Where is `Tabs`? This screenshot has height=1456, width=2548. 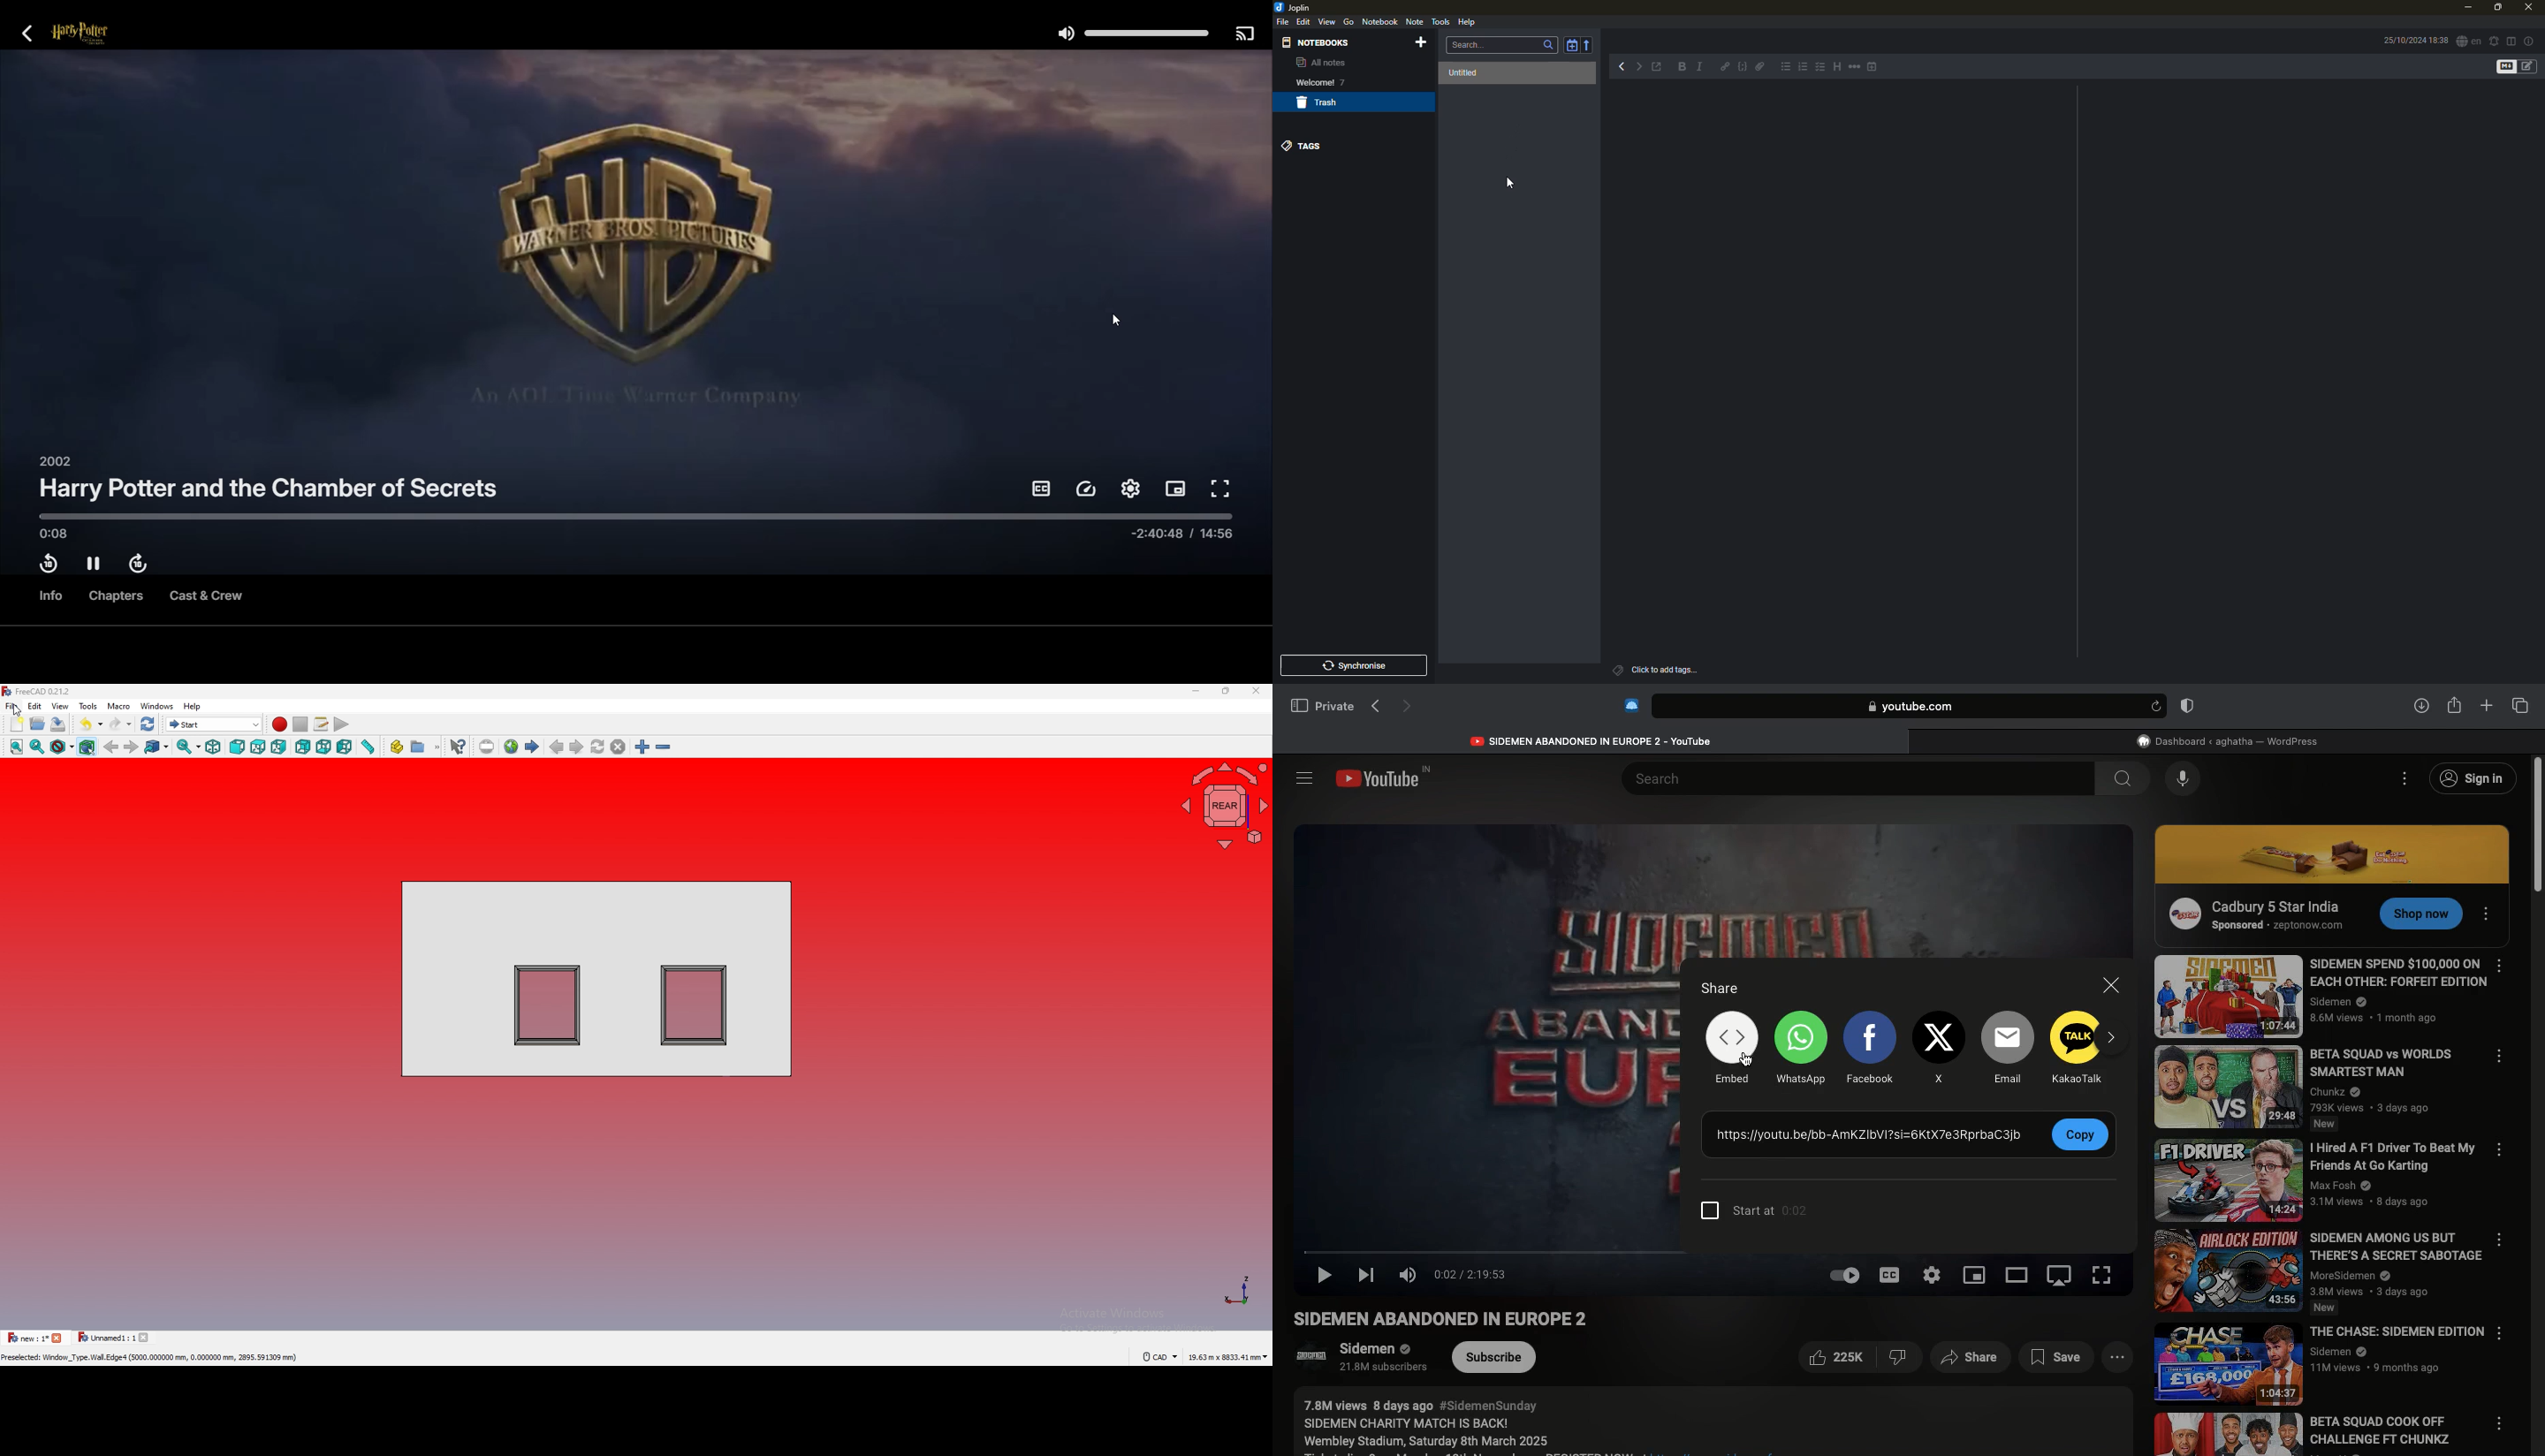 Tabs is located at coordinates (2520, 705).